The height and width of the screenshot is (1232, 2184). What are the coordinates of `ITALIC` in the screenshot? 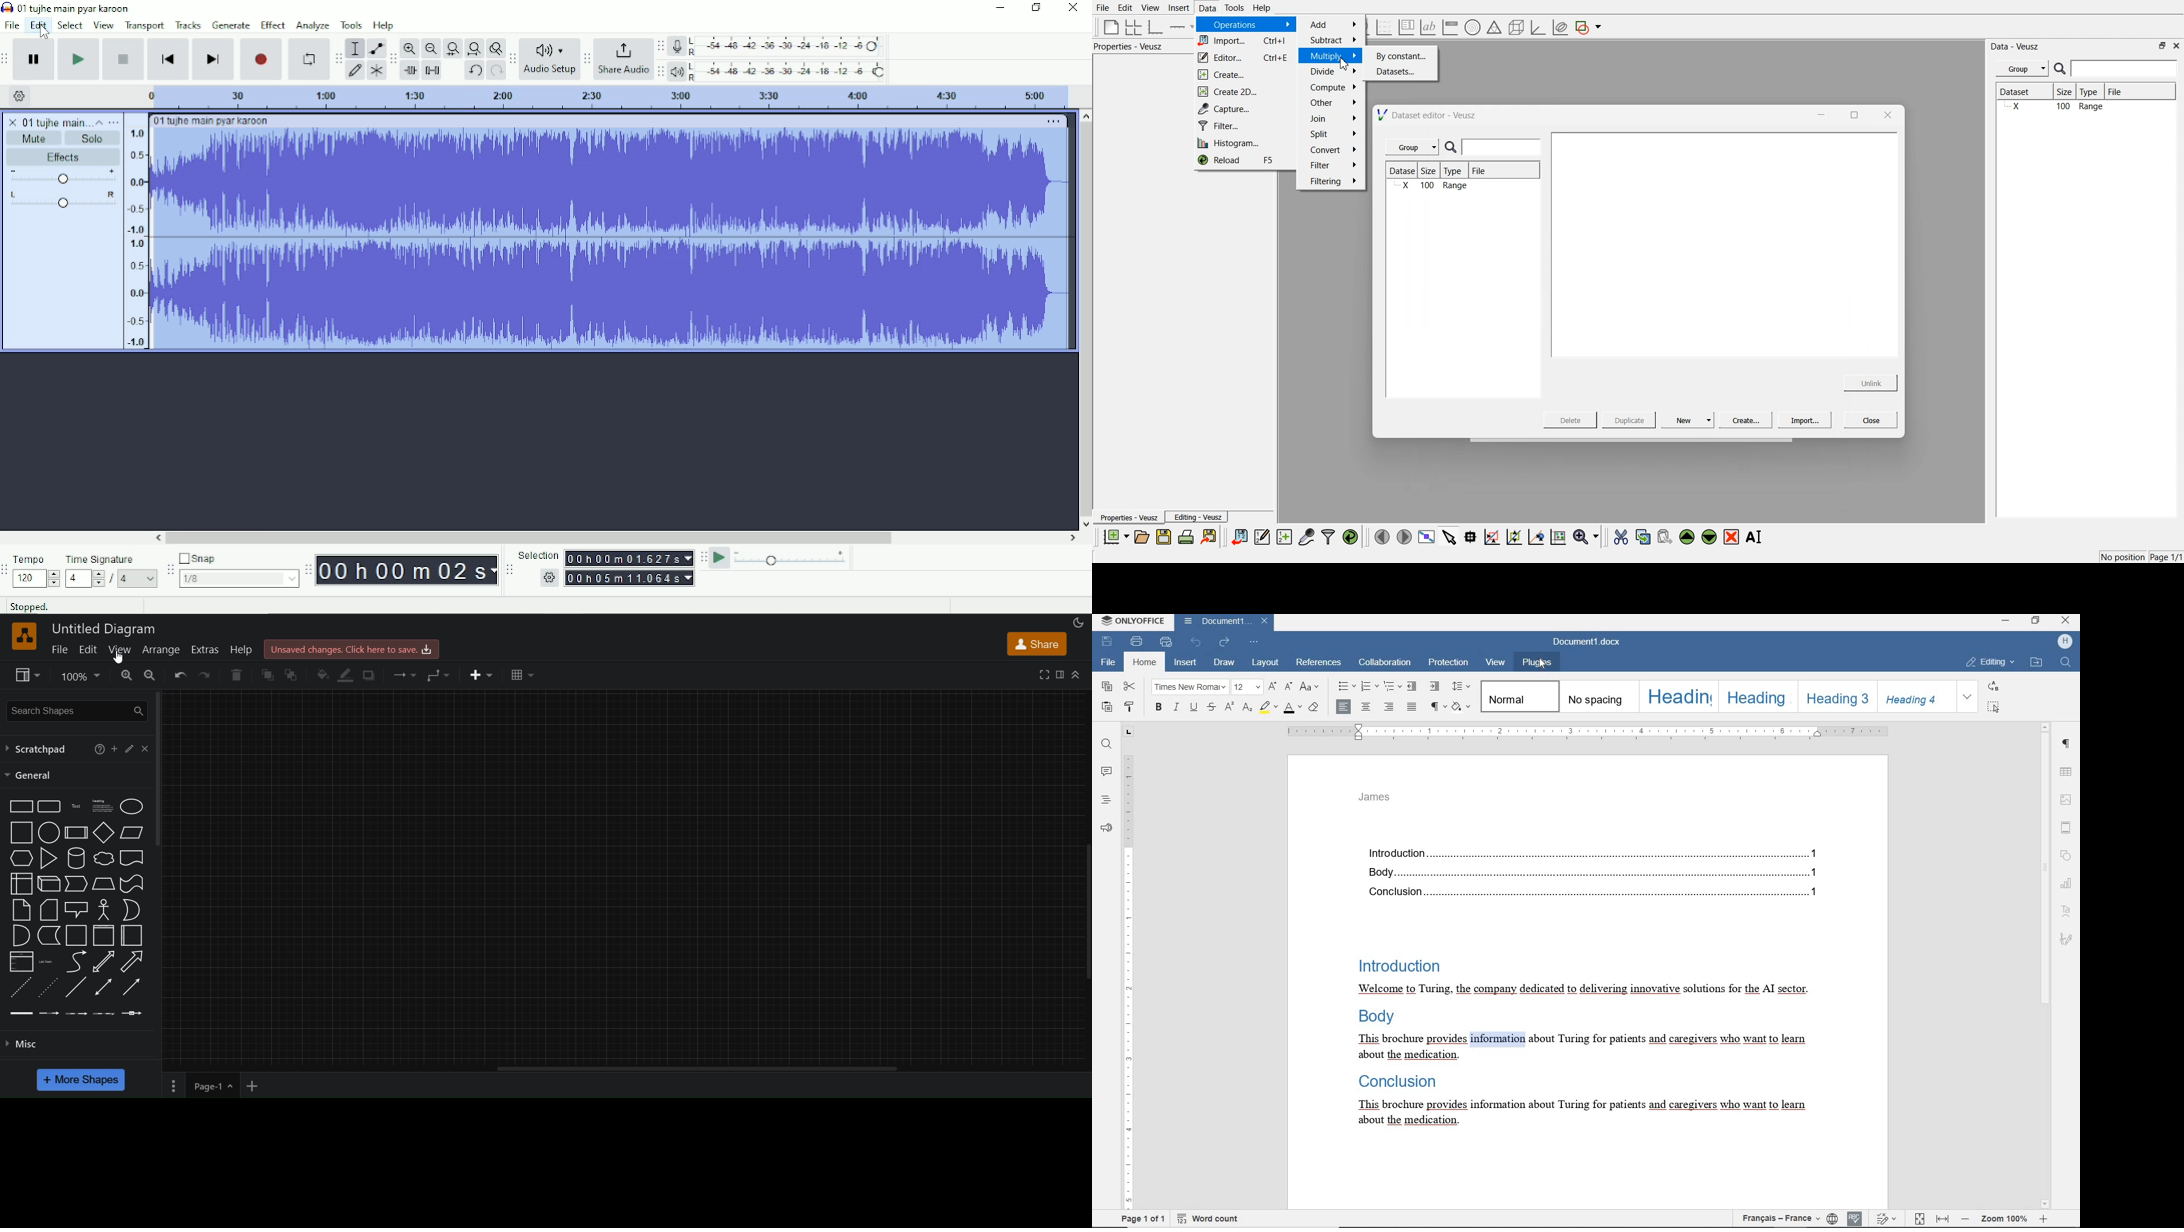 It's located at (1176, 708).